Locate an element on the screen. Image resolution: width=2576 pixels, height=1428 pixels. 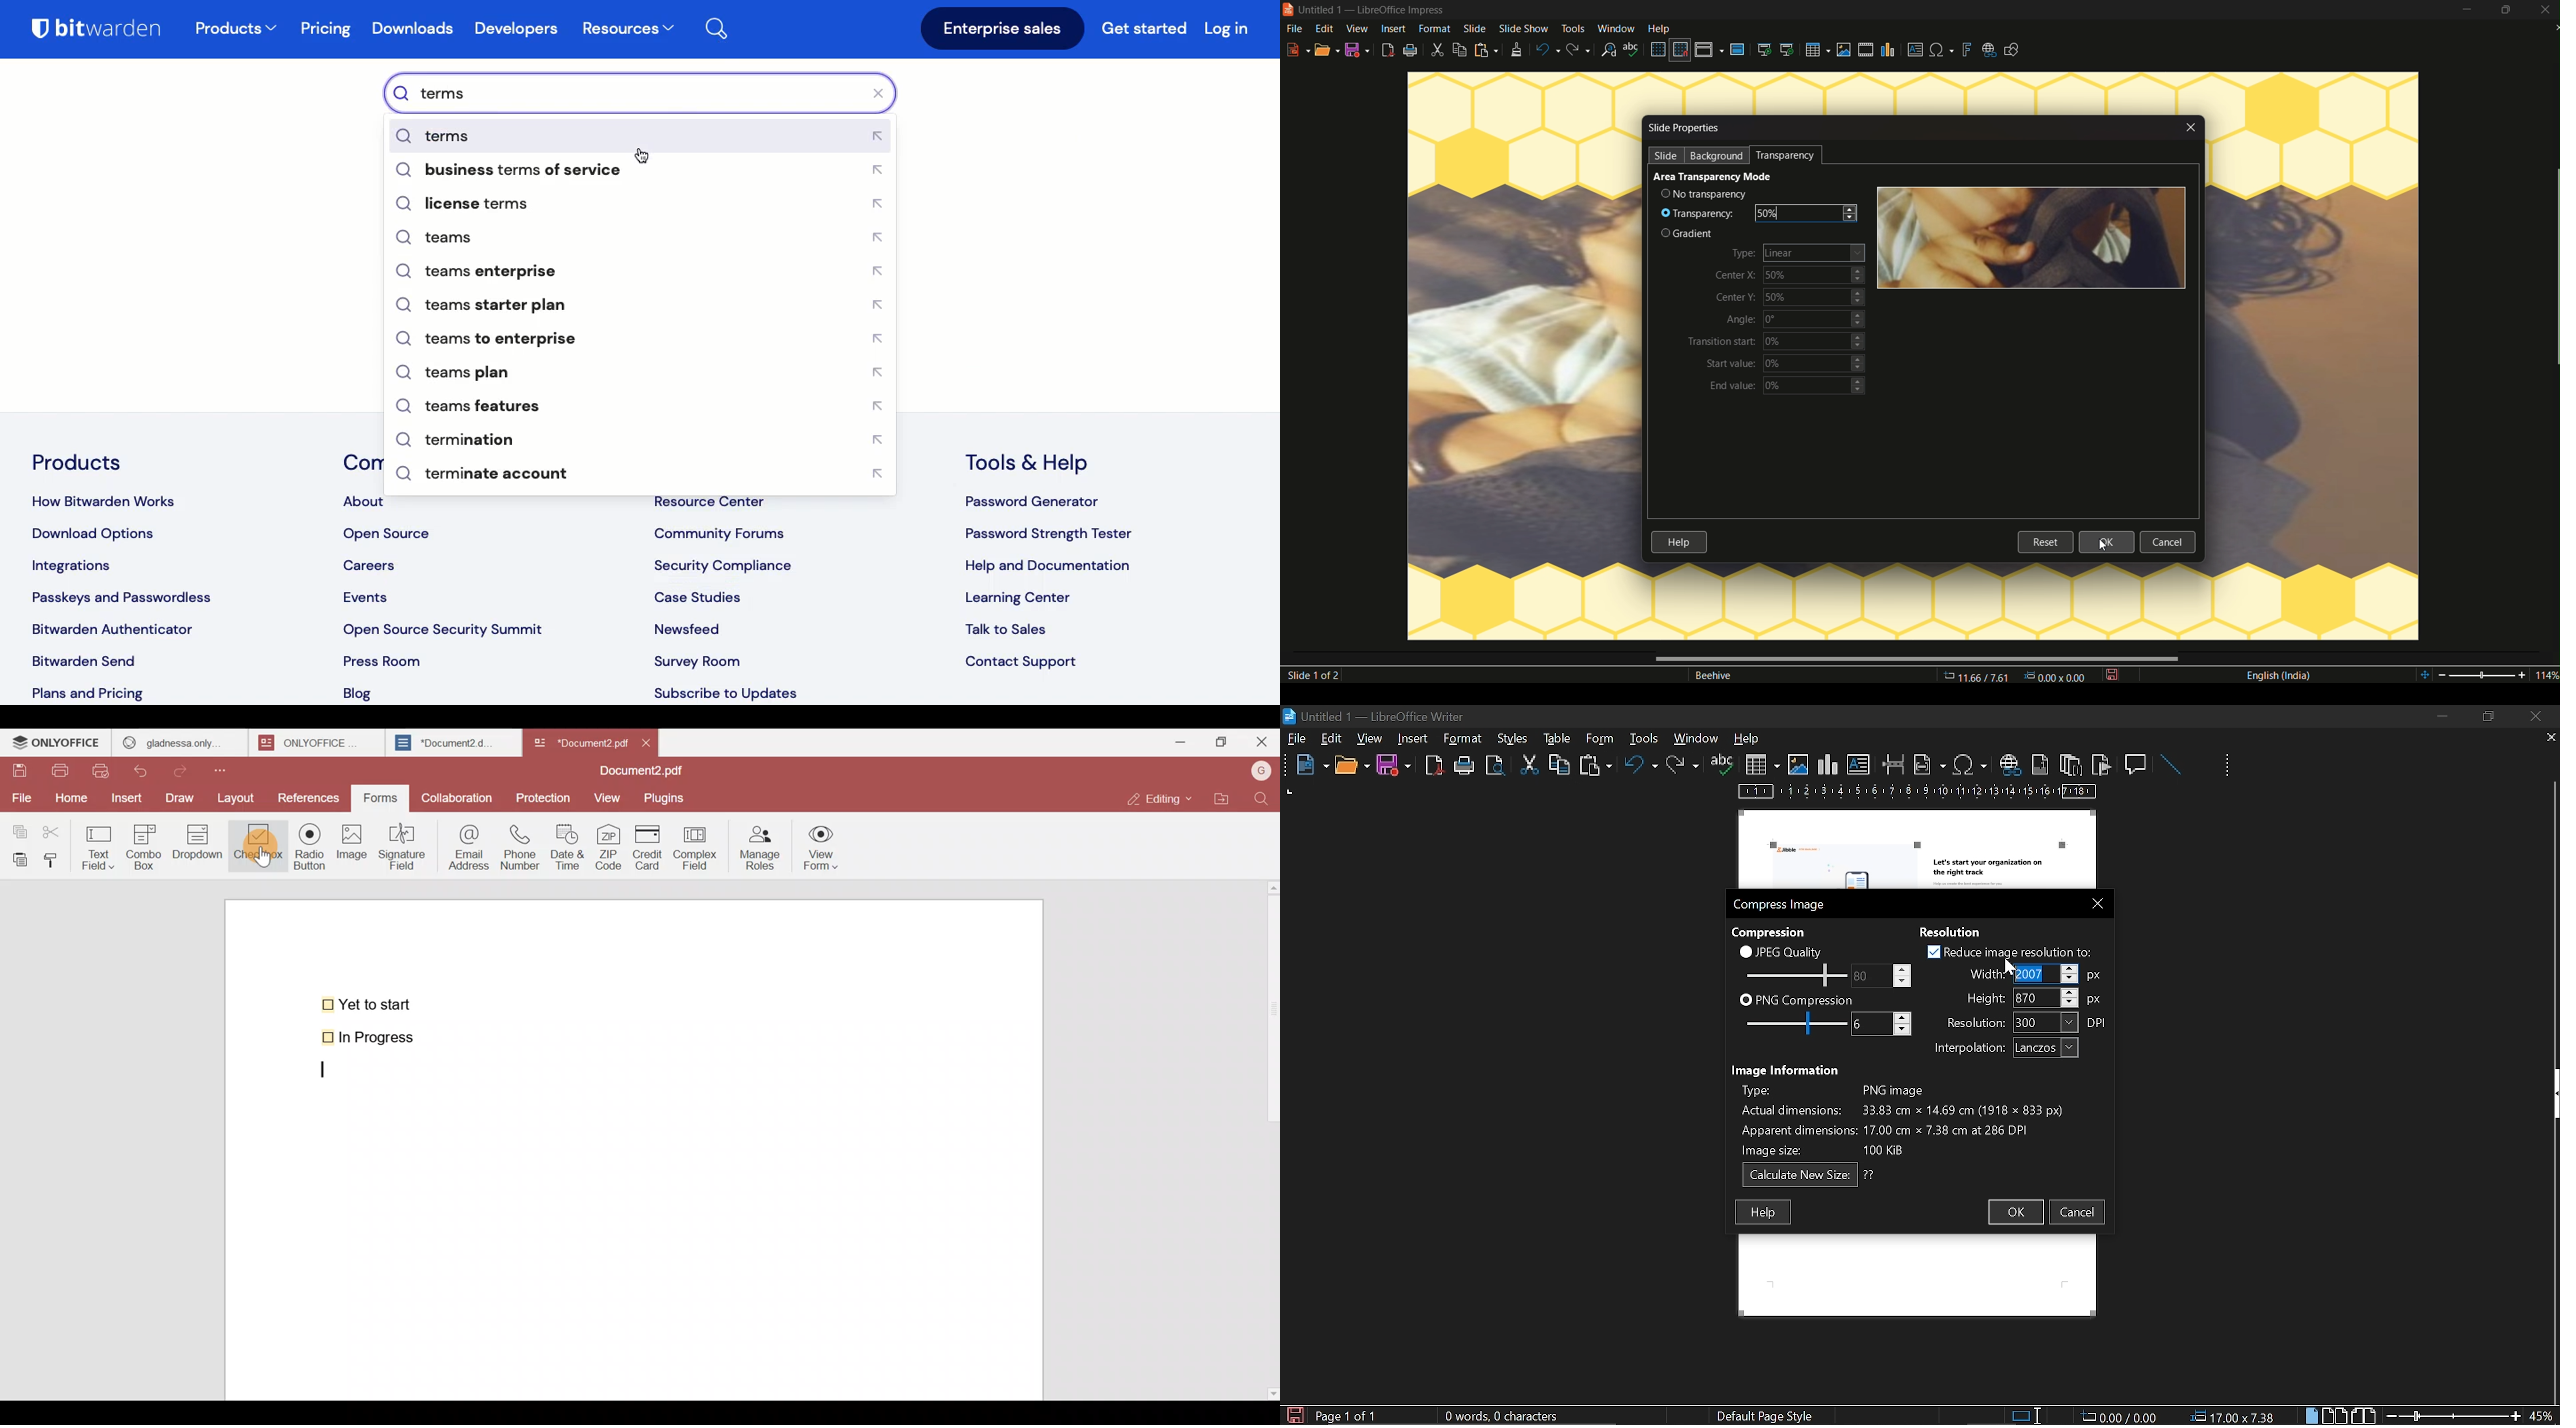
window is located at coordinates (1697, 738).